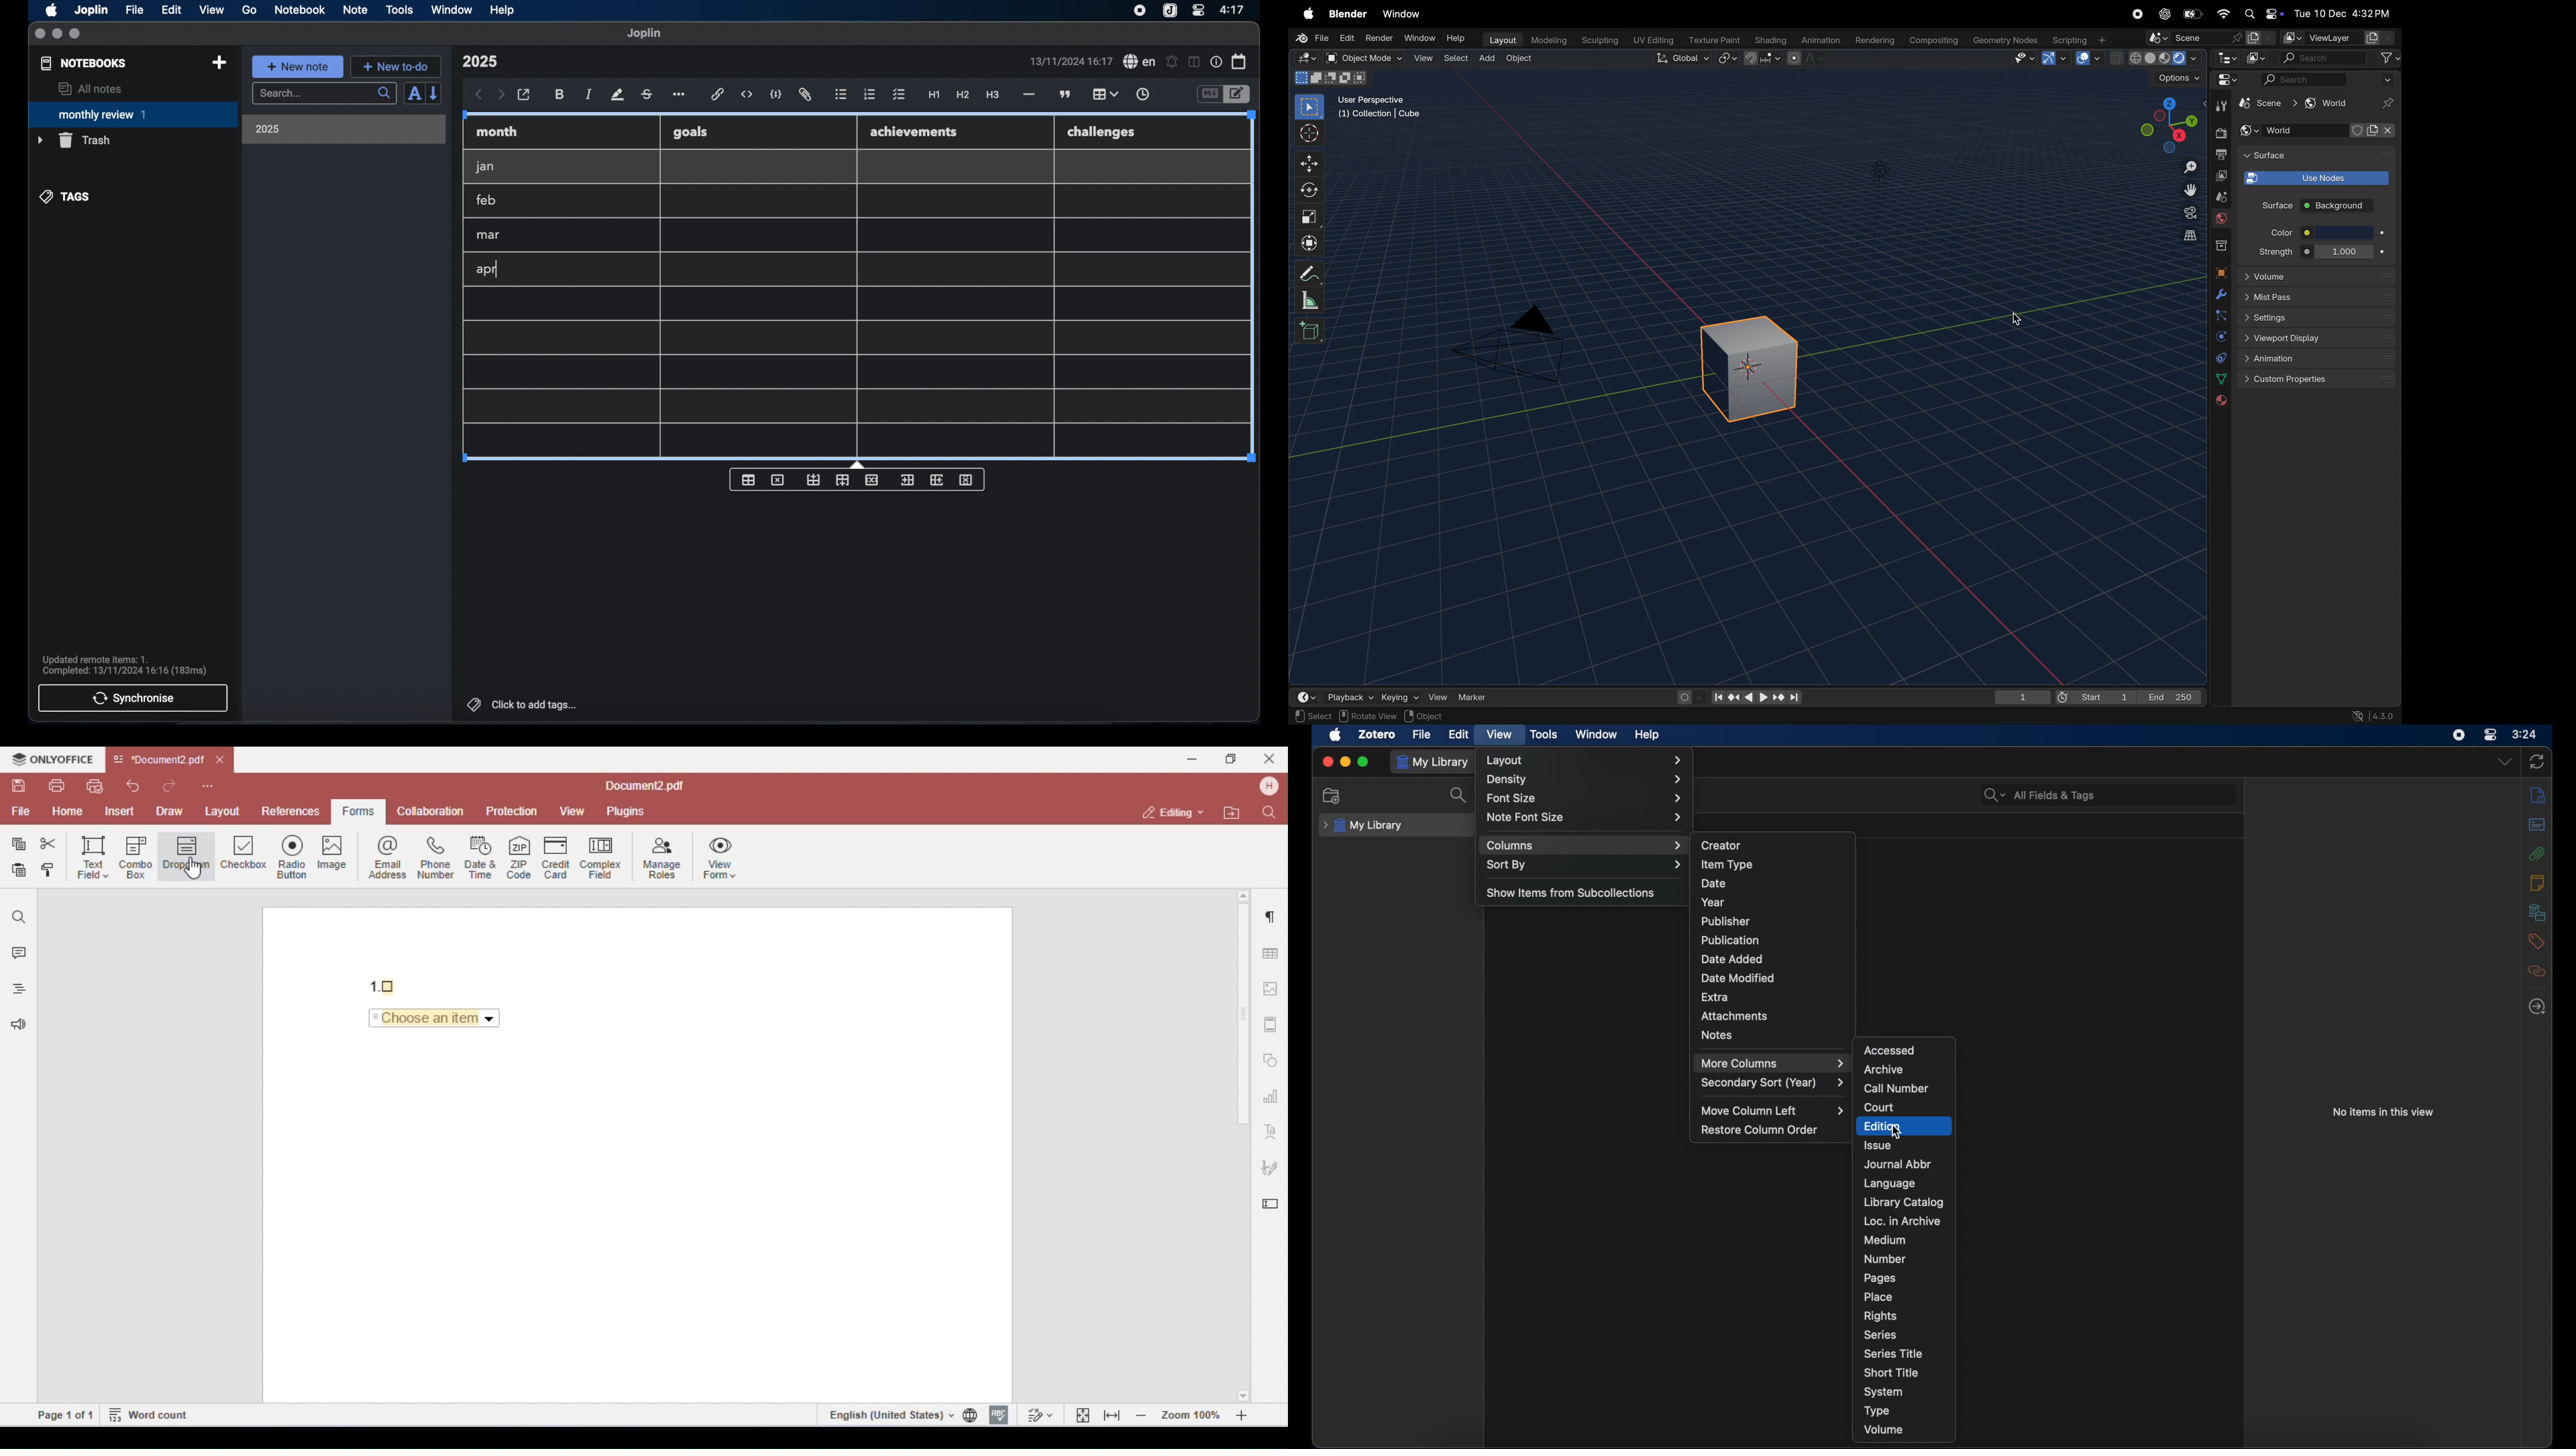 Image resolution: width=2576 pixels, height=1456 pixels. What do you see at coordinates (66, 197) in the screenshot?
I see `tags` at bounding box center [66, 197].